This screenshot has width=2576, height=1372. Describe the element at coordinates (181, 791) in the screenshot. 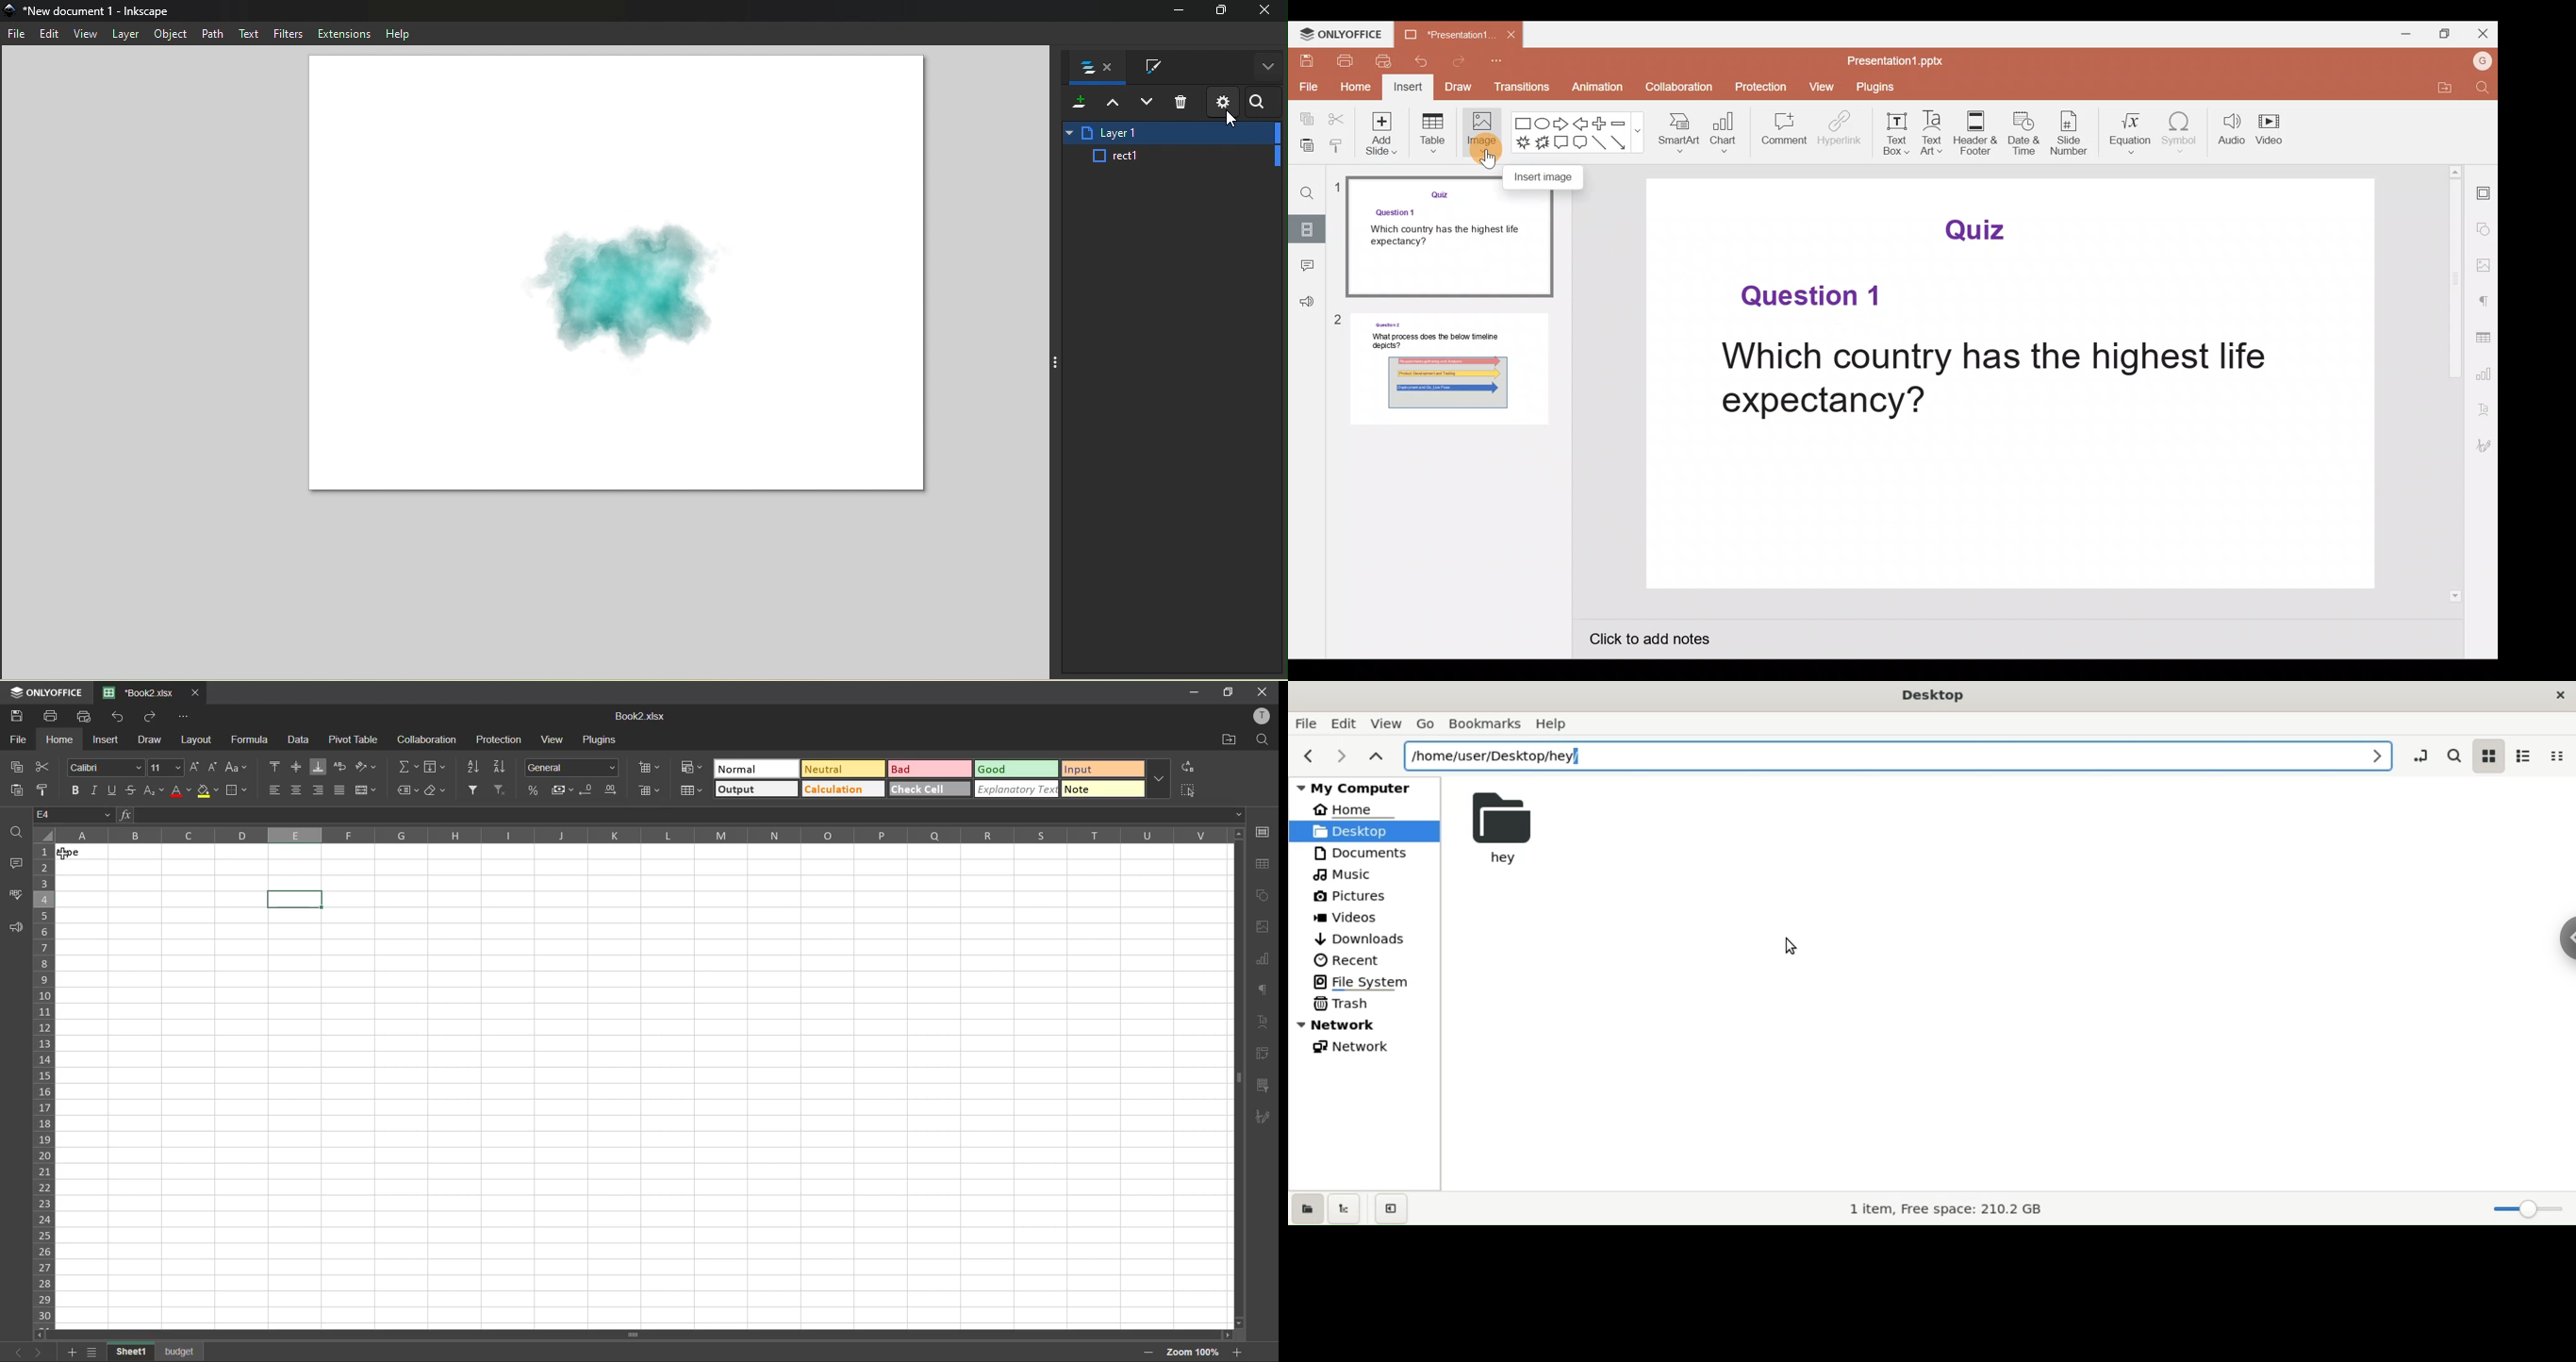

I see `font color` at that location.